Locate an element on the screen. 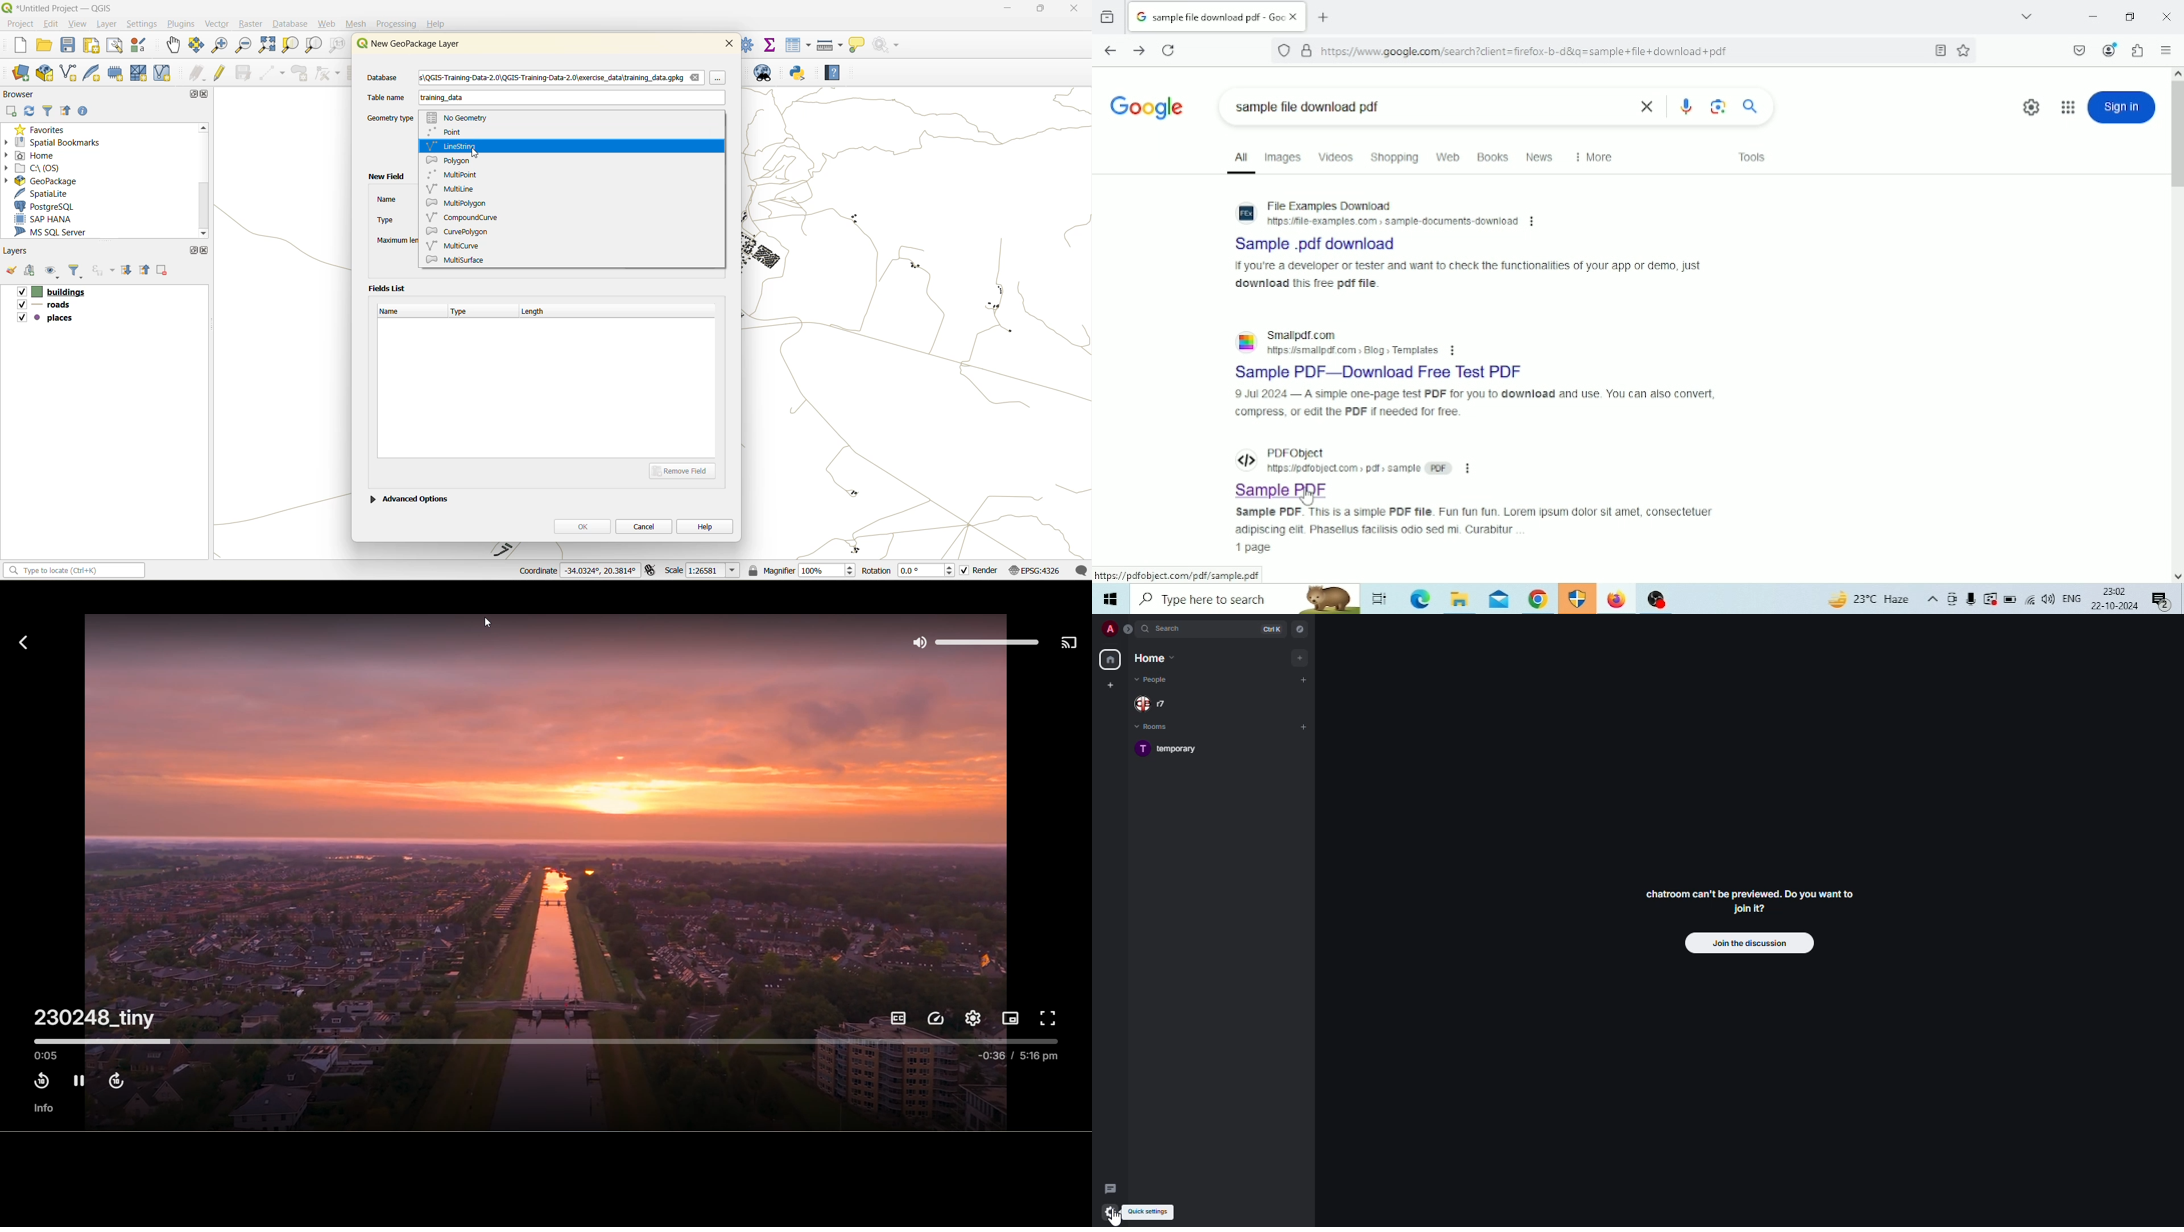 The width and height of the screenshot is (2184, 1232). Overview of the website search is located at coordinates (1476, 404).